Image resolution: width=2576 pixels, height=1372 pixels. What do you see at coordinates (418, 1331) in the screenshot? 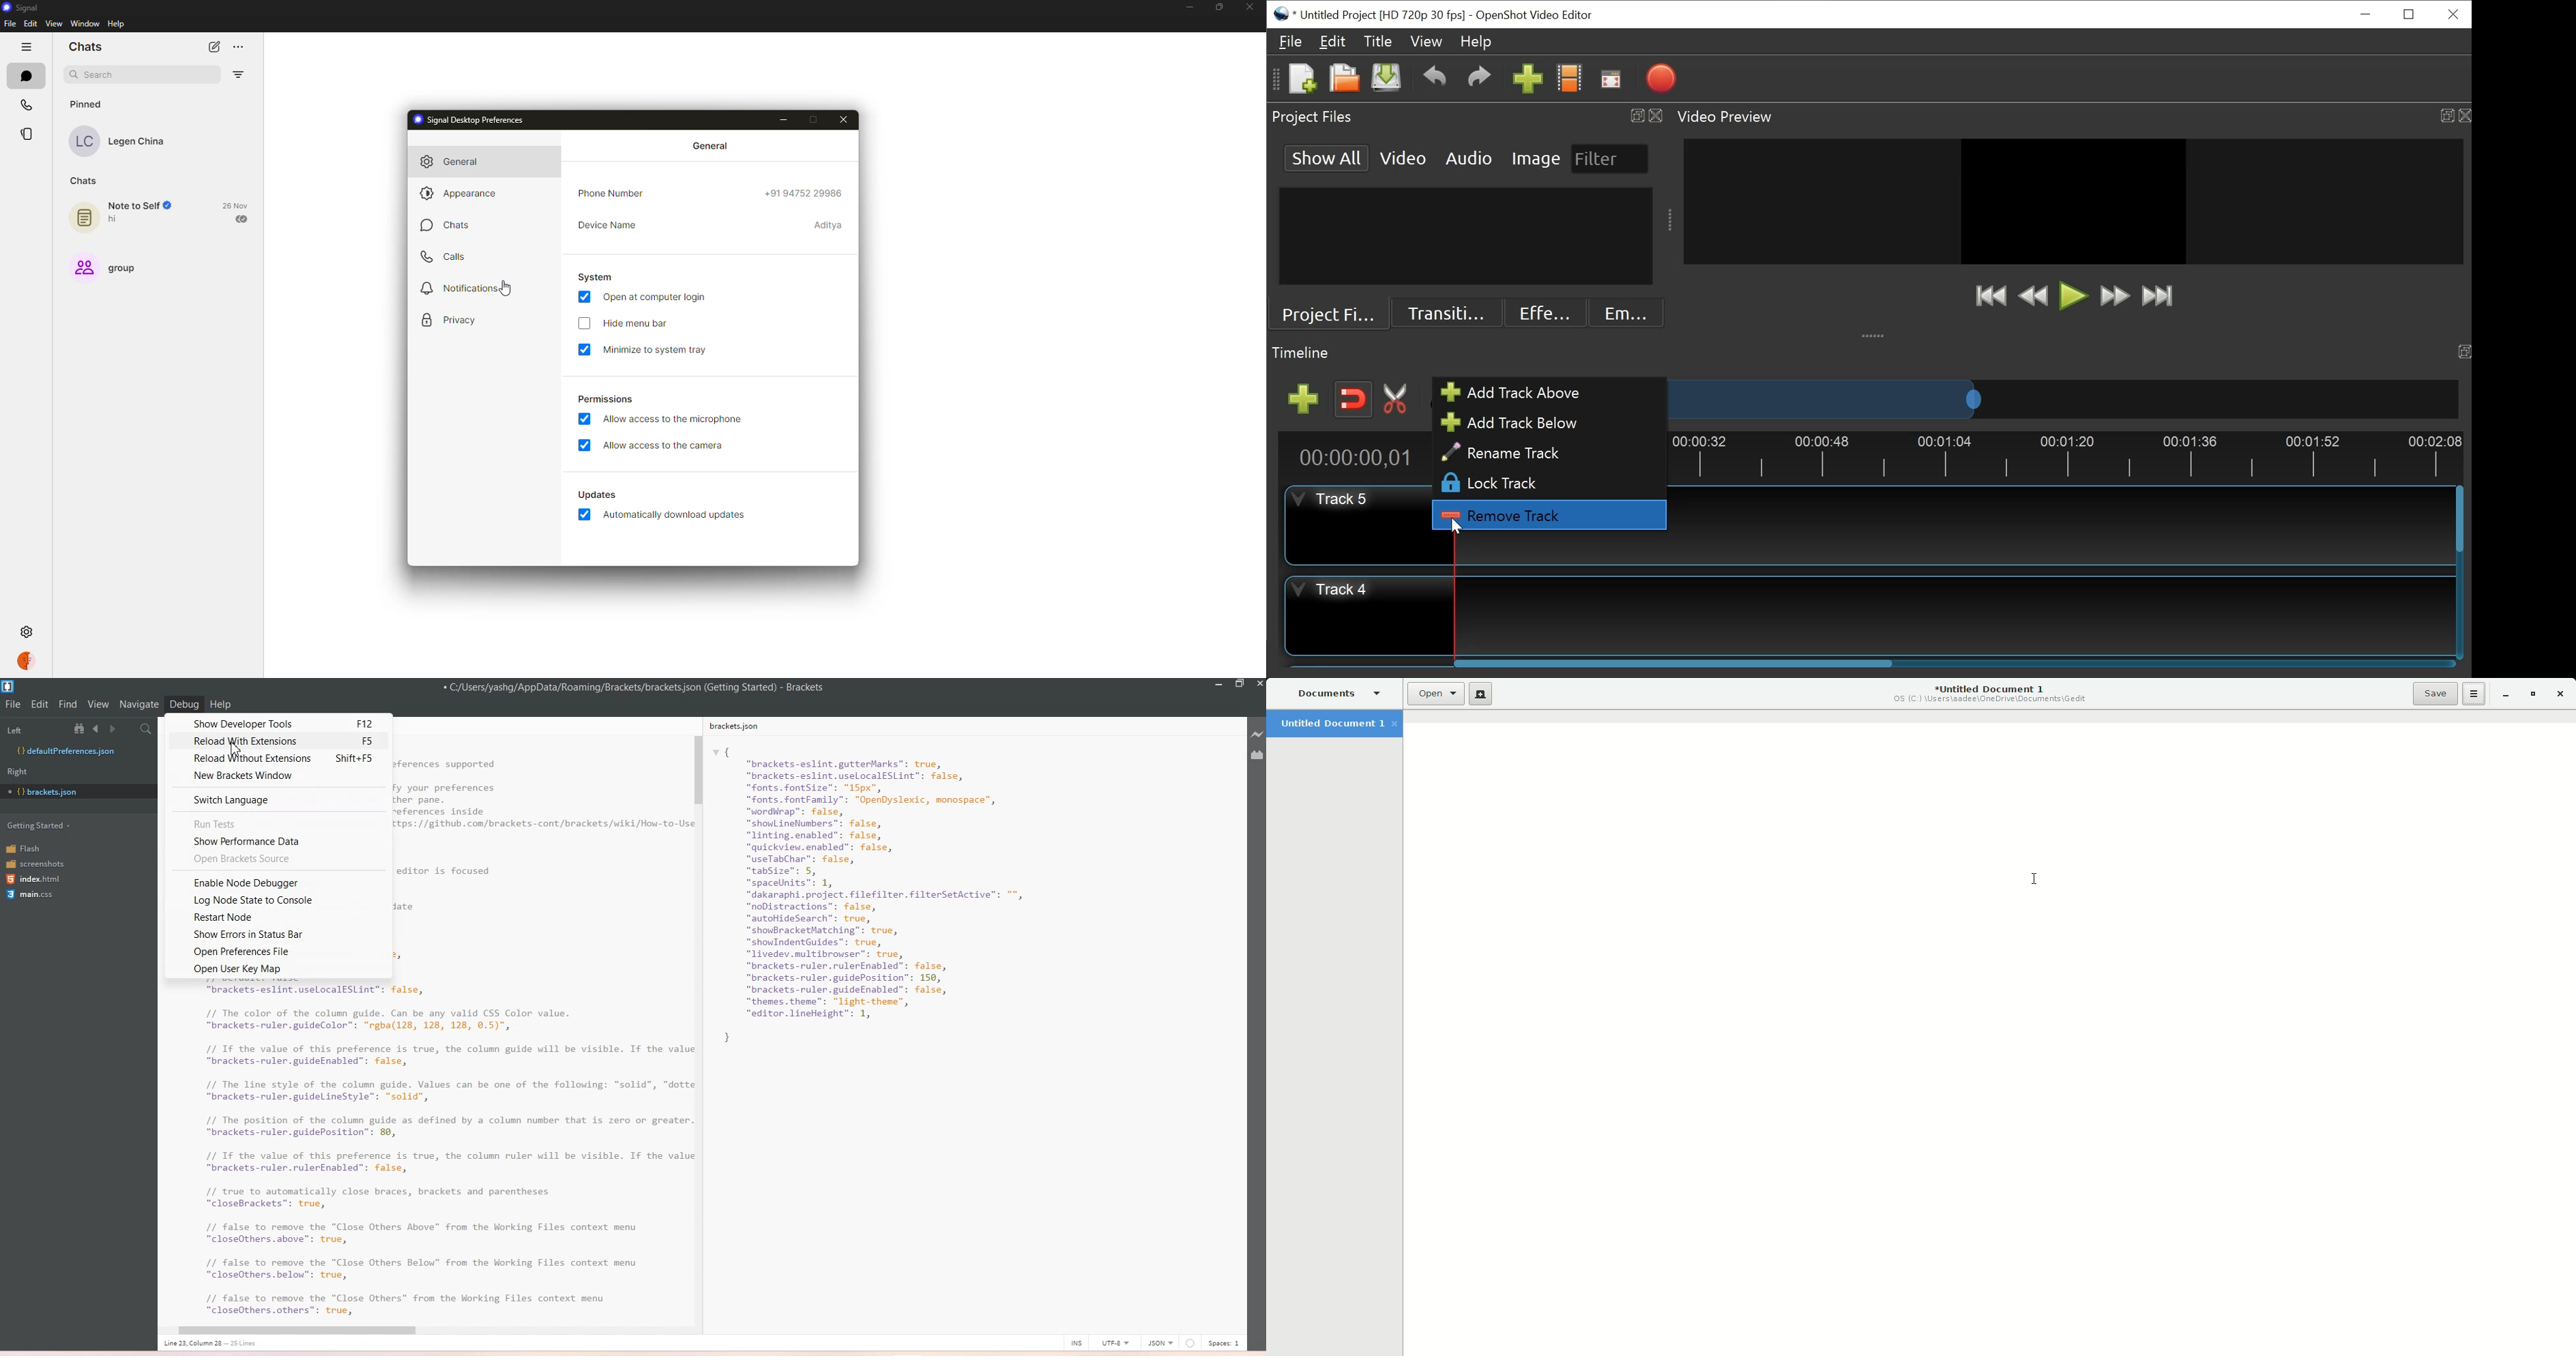
I see `Horizontal scroll bar` at bounding box center [418, 1331].